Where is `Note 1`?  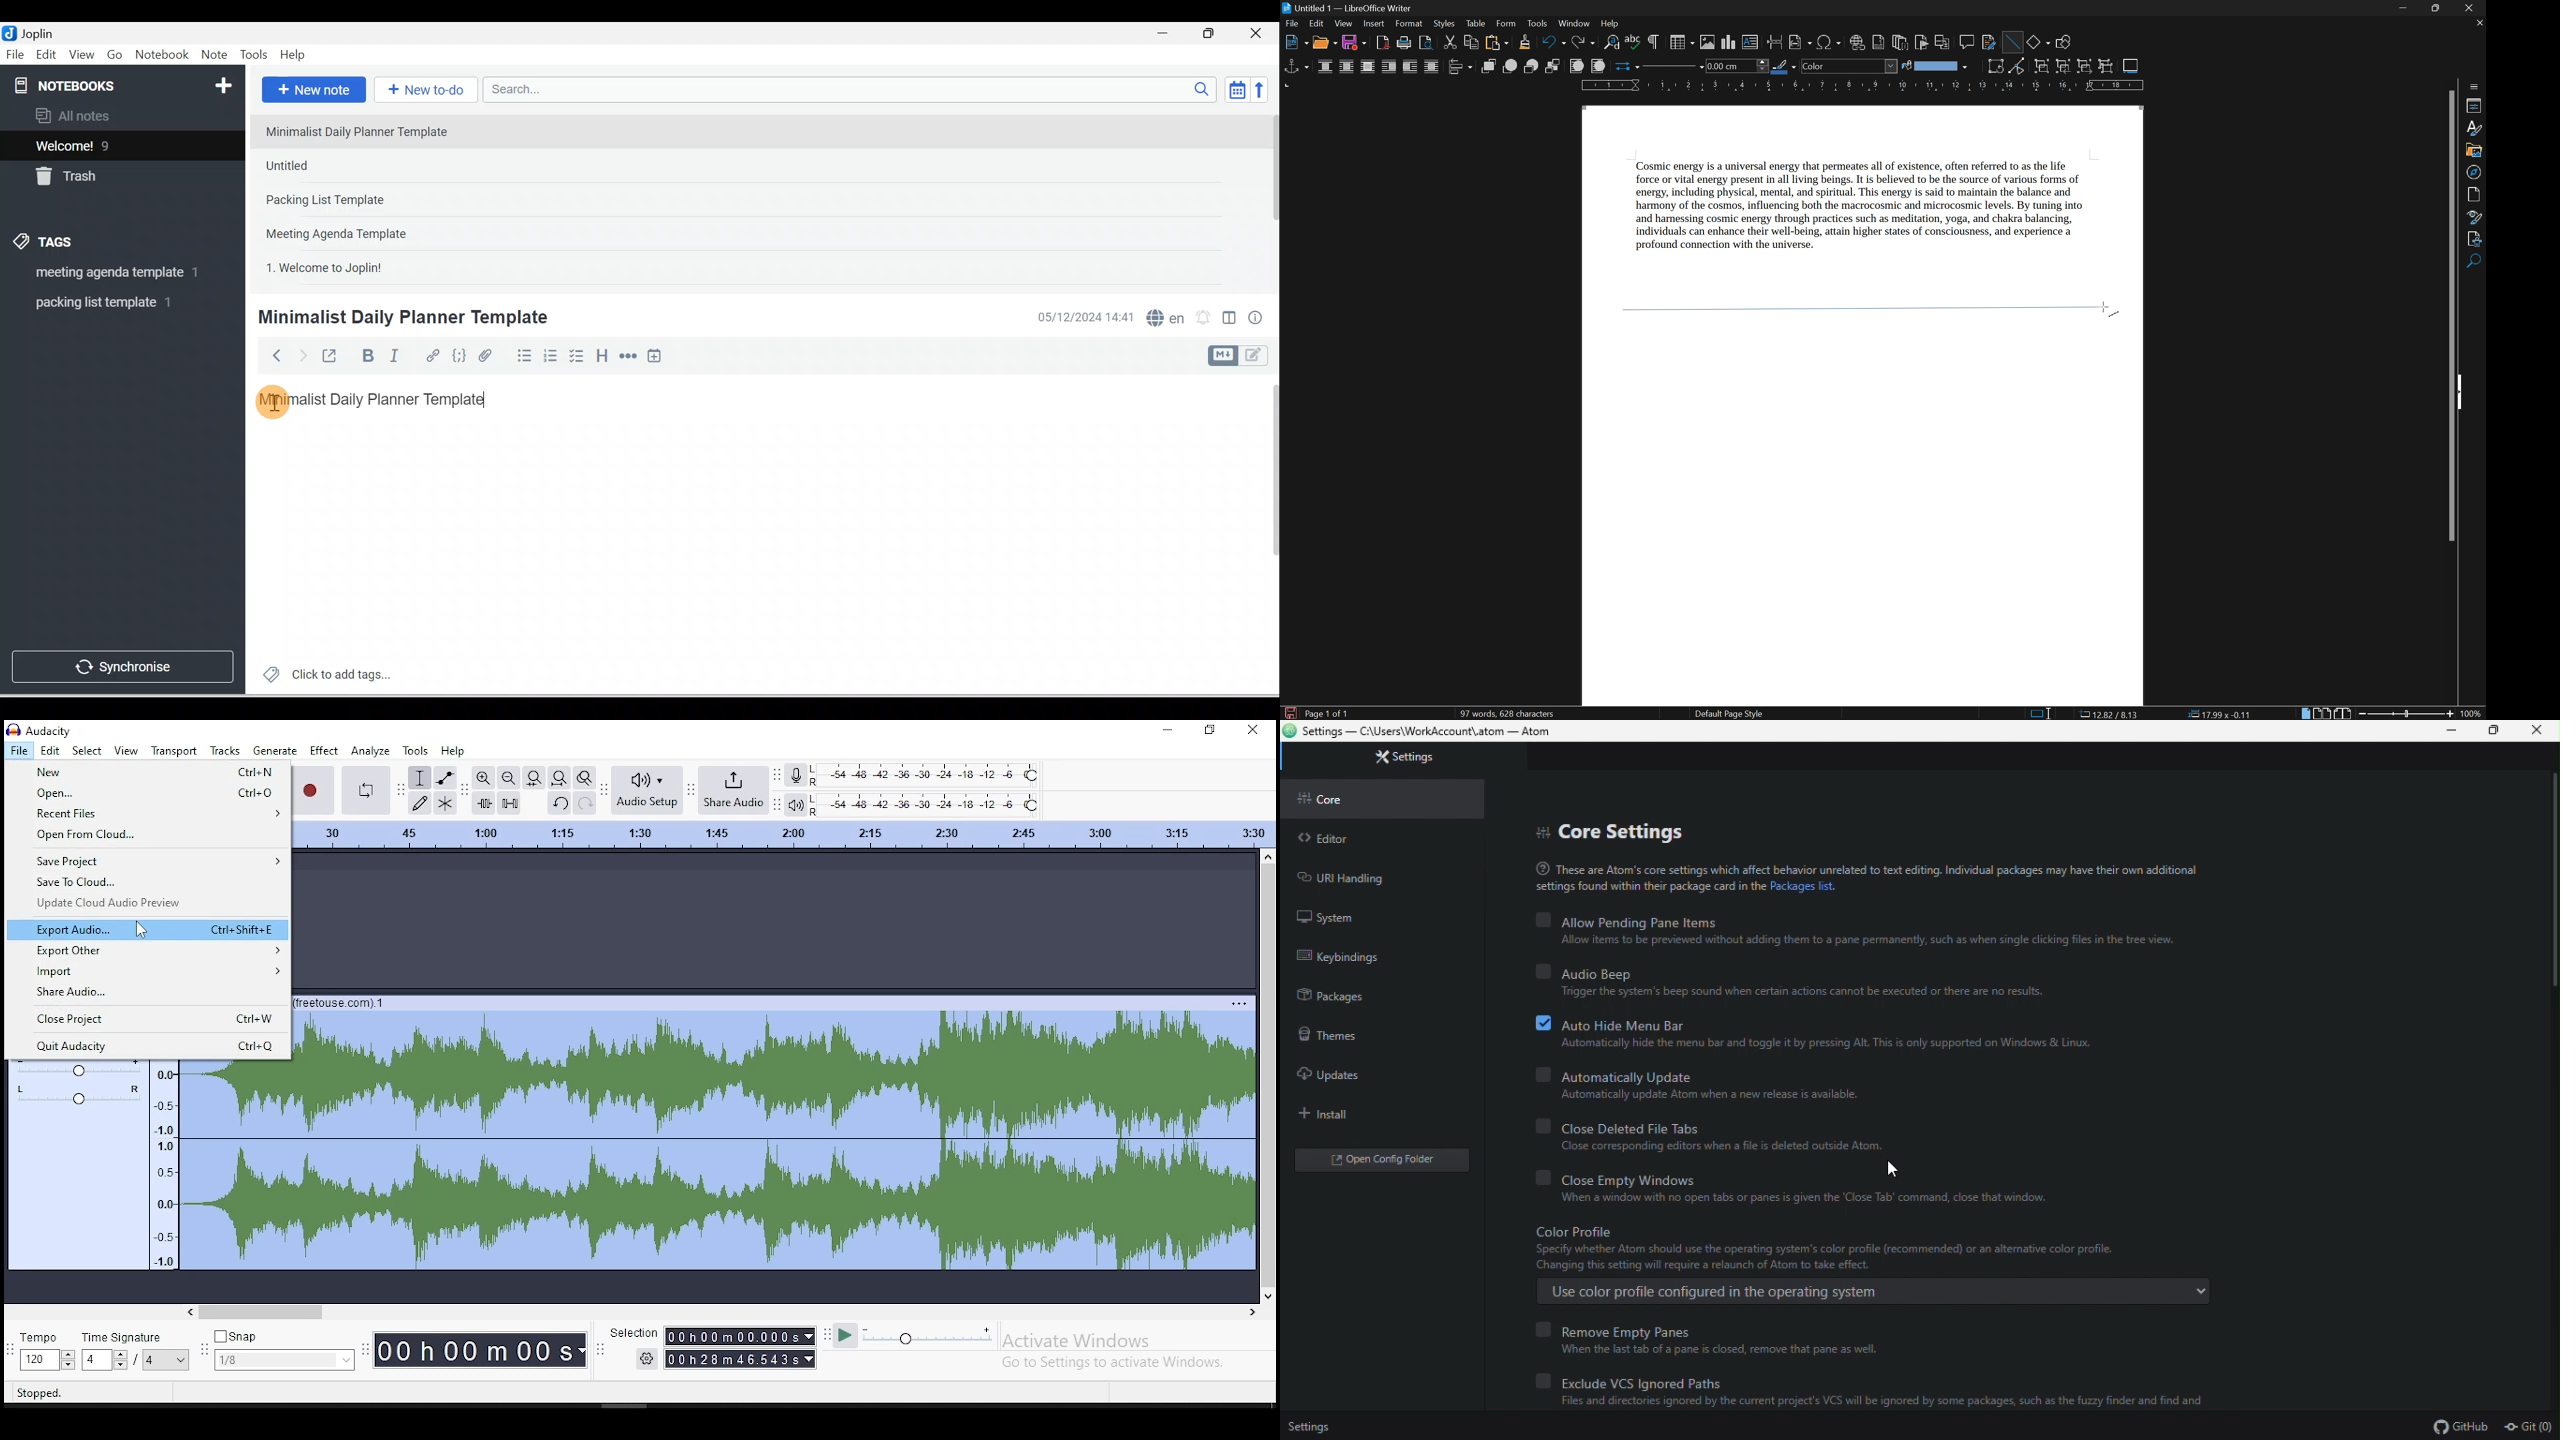
Note 1 is located at coordinates (366, 131).